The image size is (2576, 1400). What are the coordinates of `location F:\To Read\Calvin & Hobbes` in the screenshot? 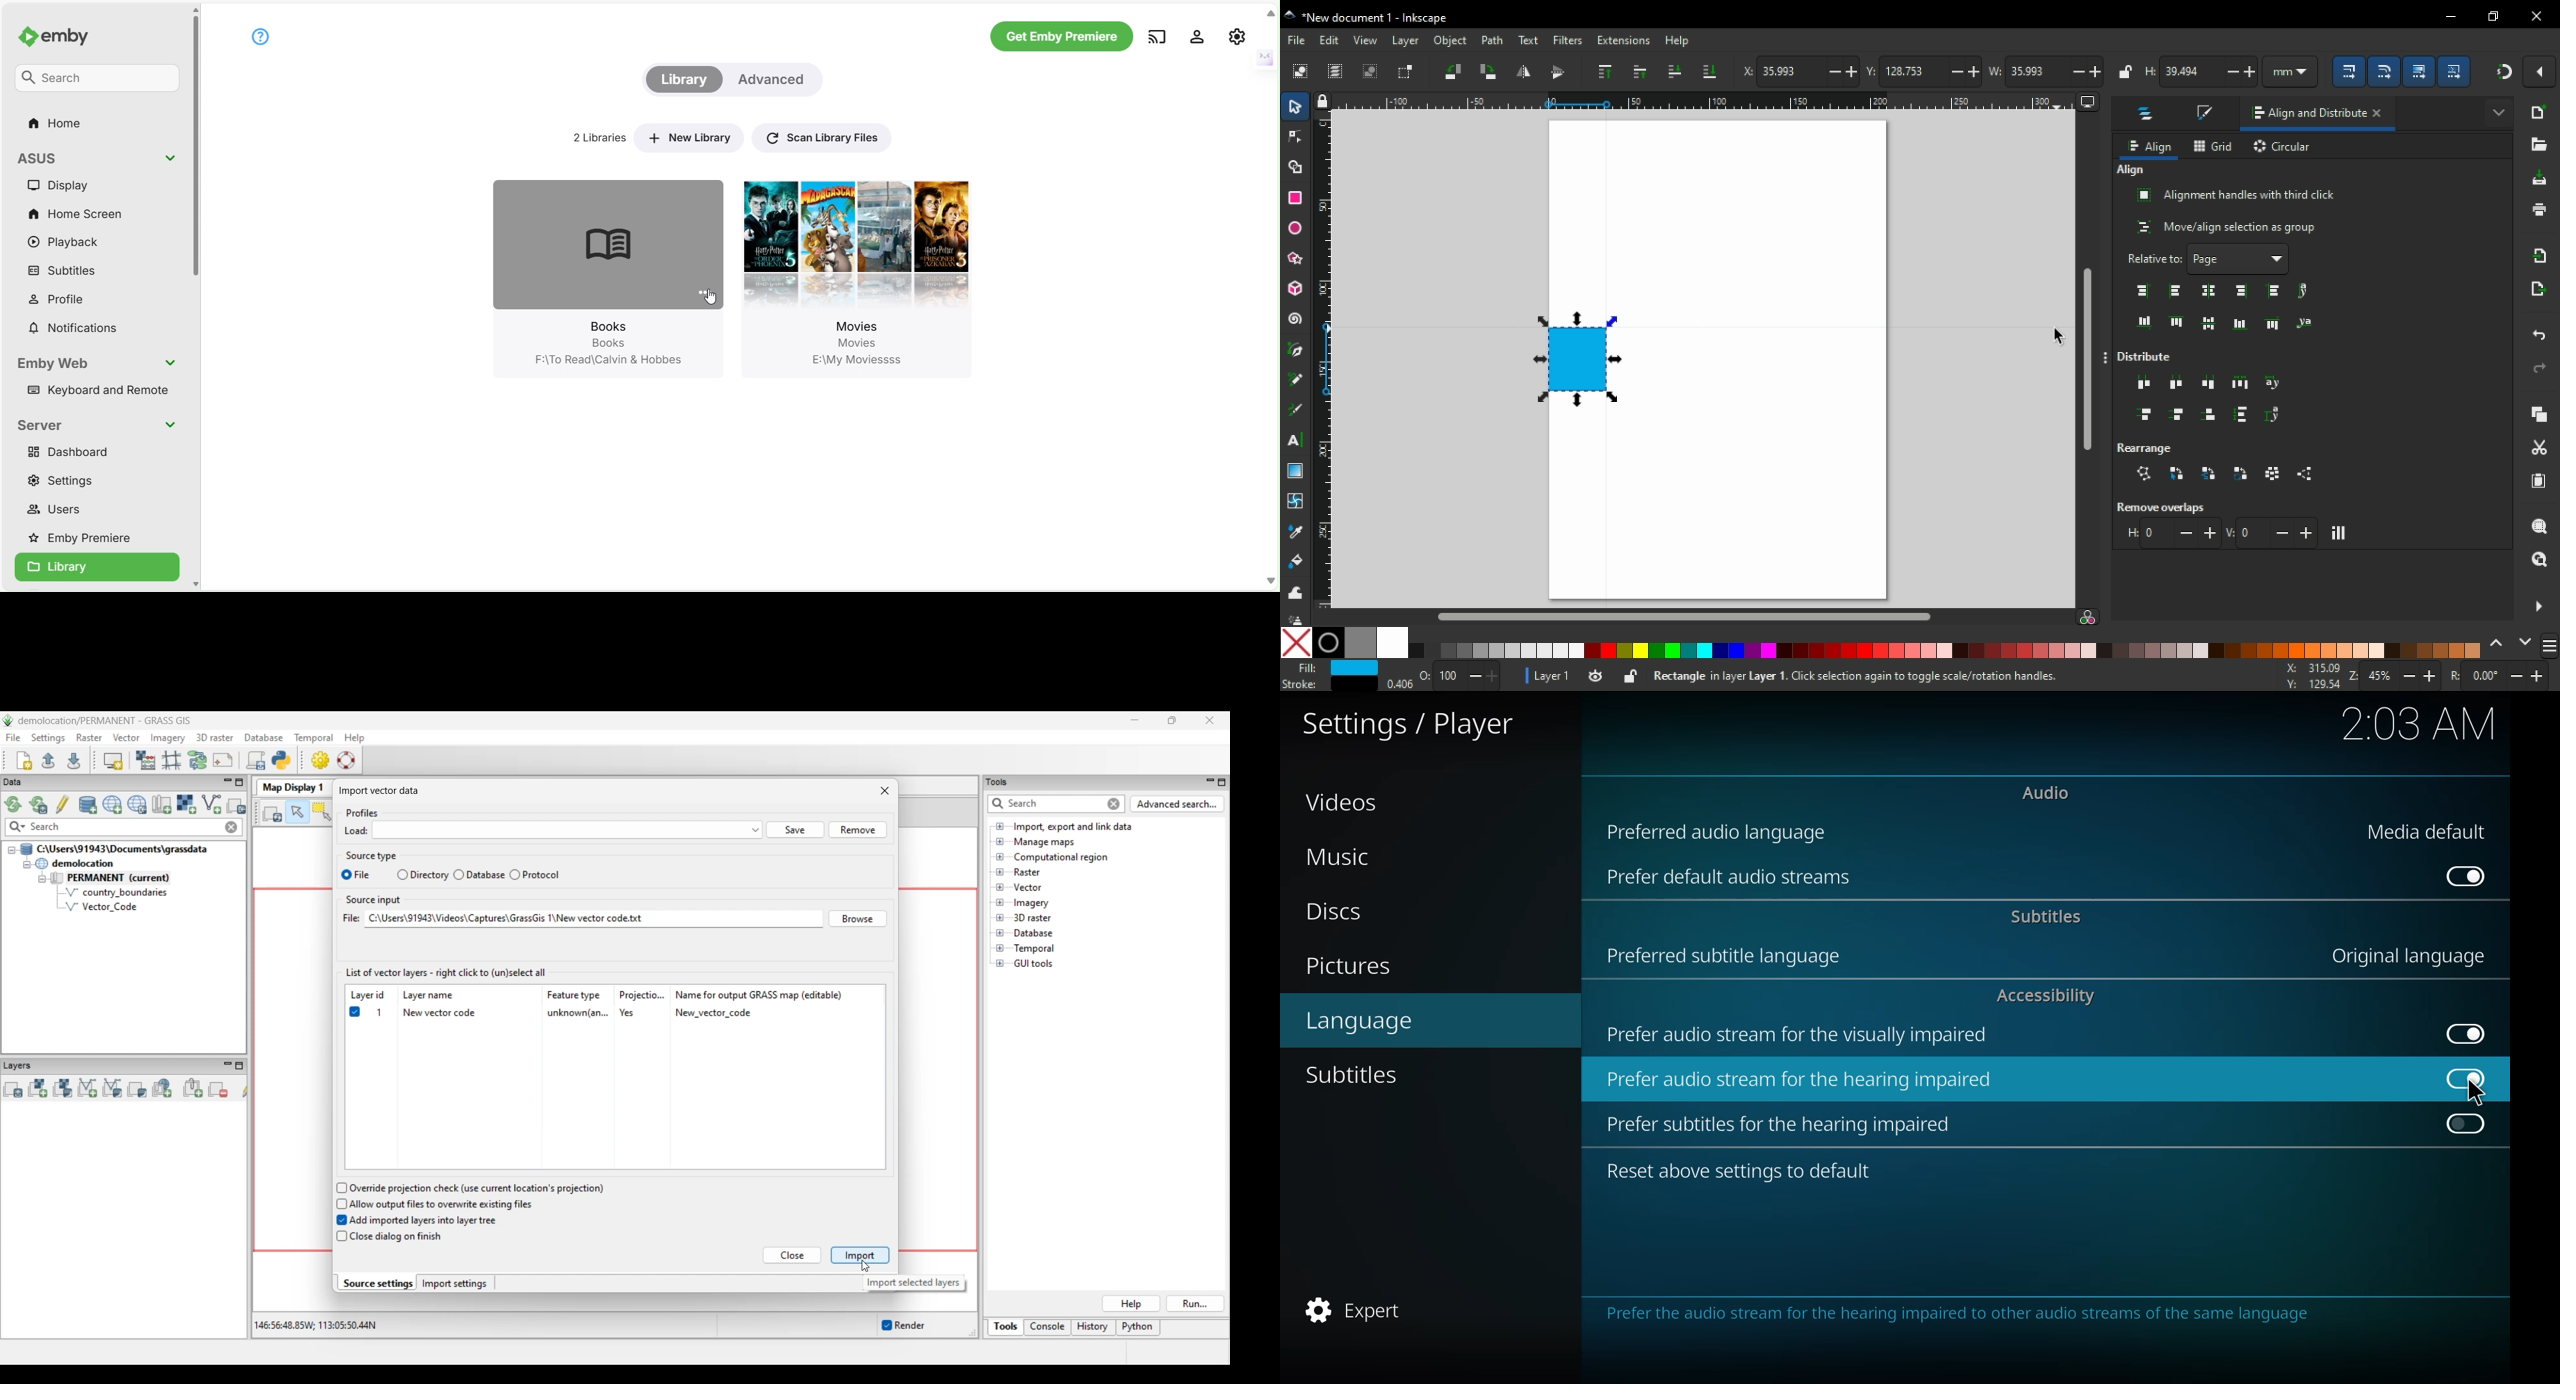 It's located at (605, 362).